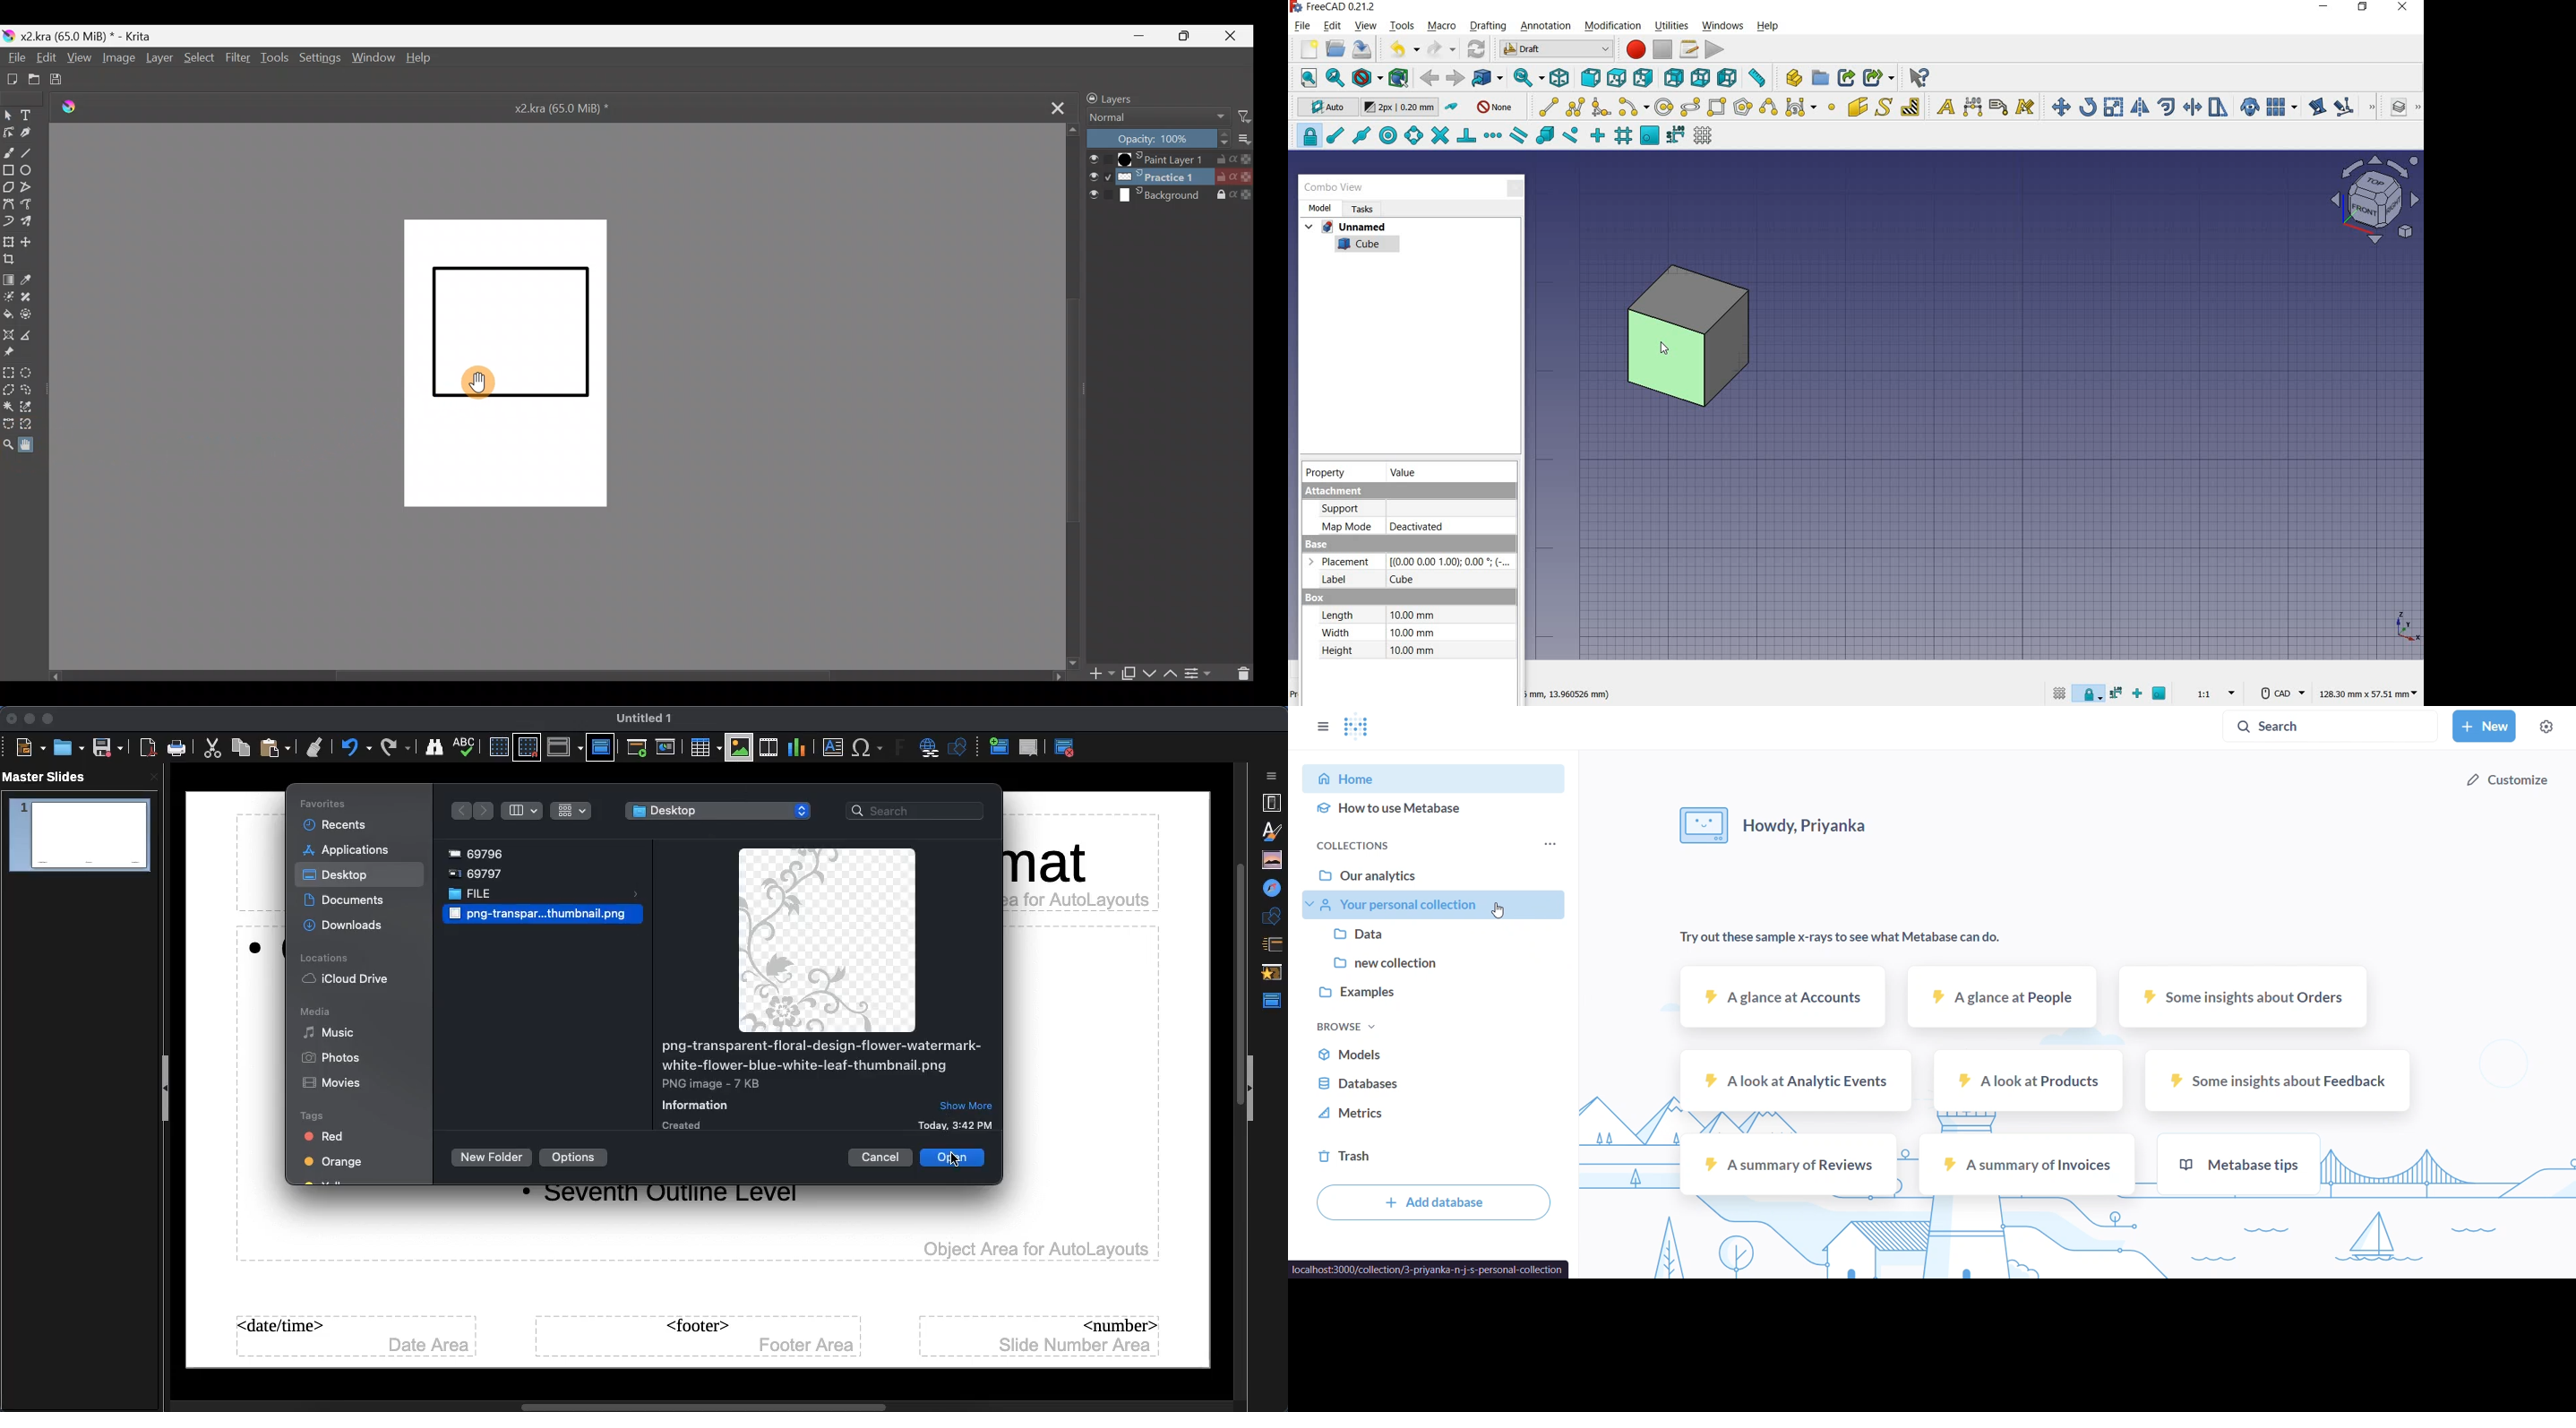 The image size is (2576, 1428). I want to click on Reference images tool, so click(16, 352).